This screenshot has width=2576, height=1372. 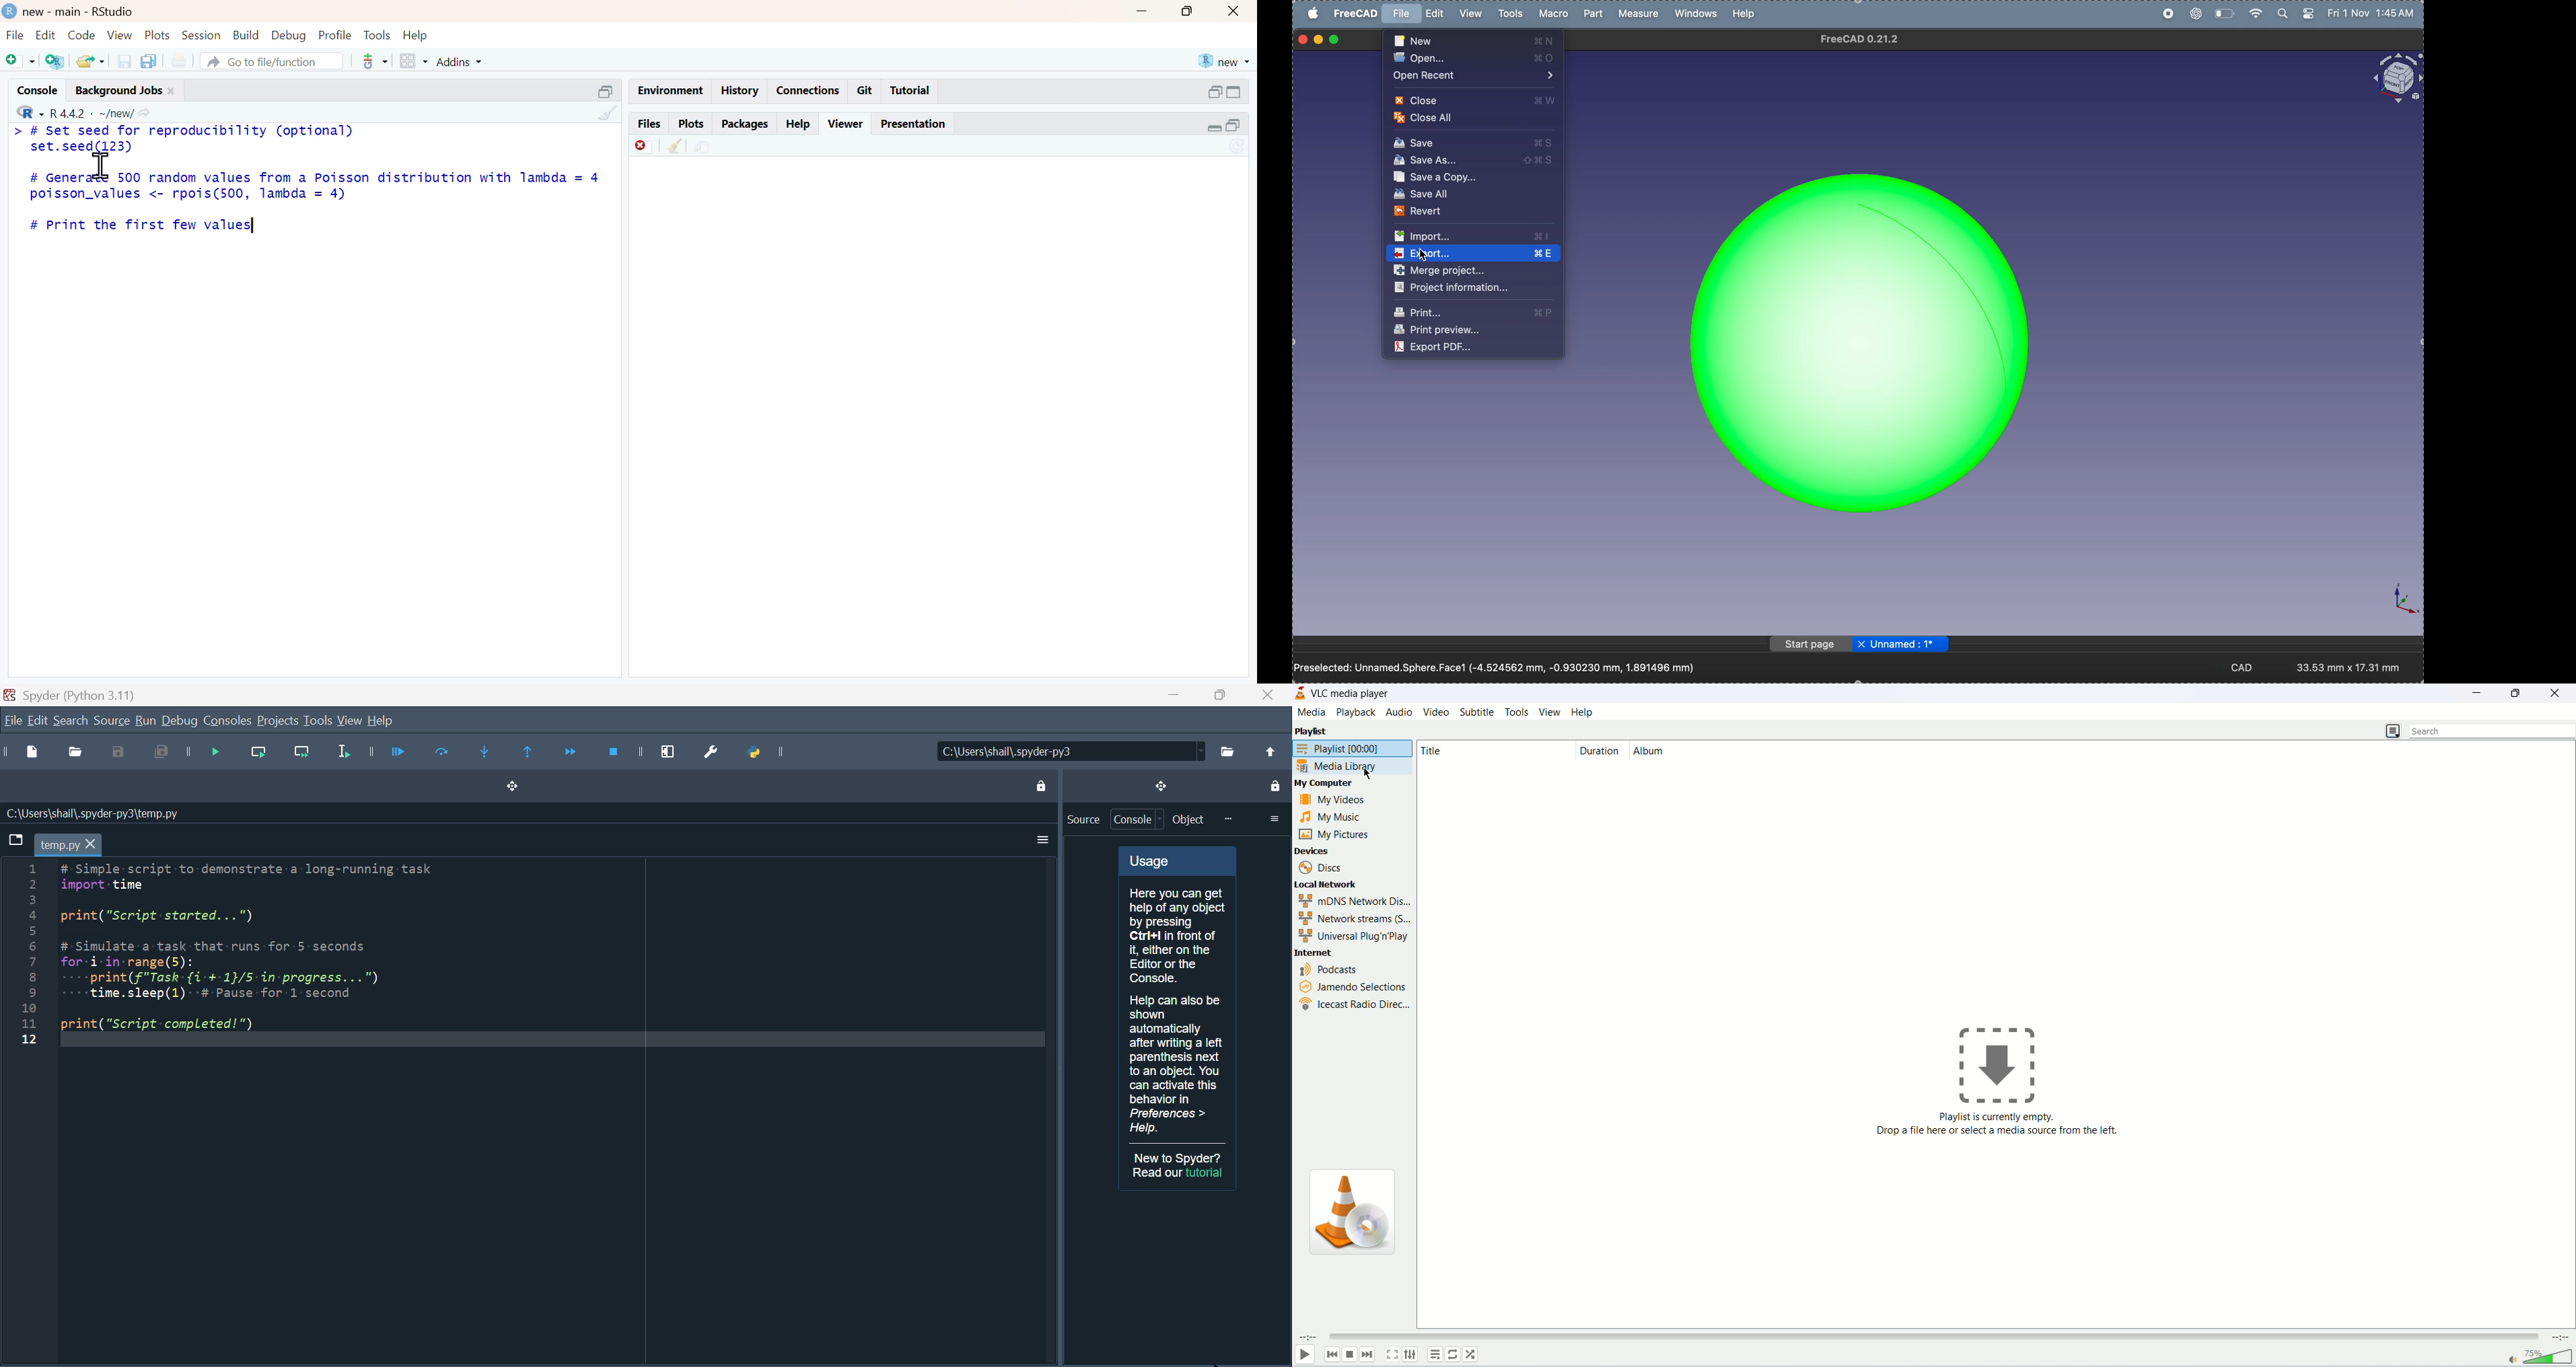 What do you see at coordinates (102, 166) in the screenshot?
I see `cursor` at bounding box center [102, 166].